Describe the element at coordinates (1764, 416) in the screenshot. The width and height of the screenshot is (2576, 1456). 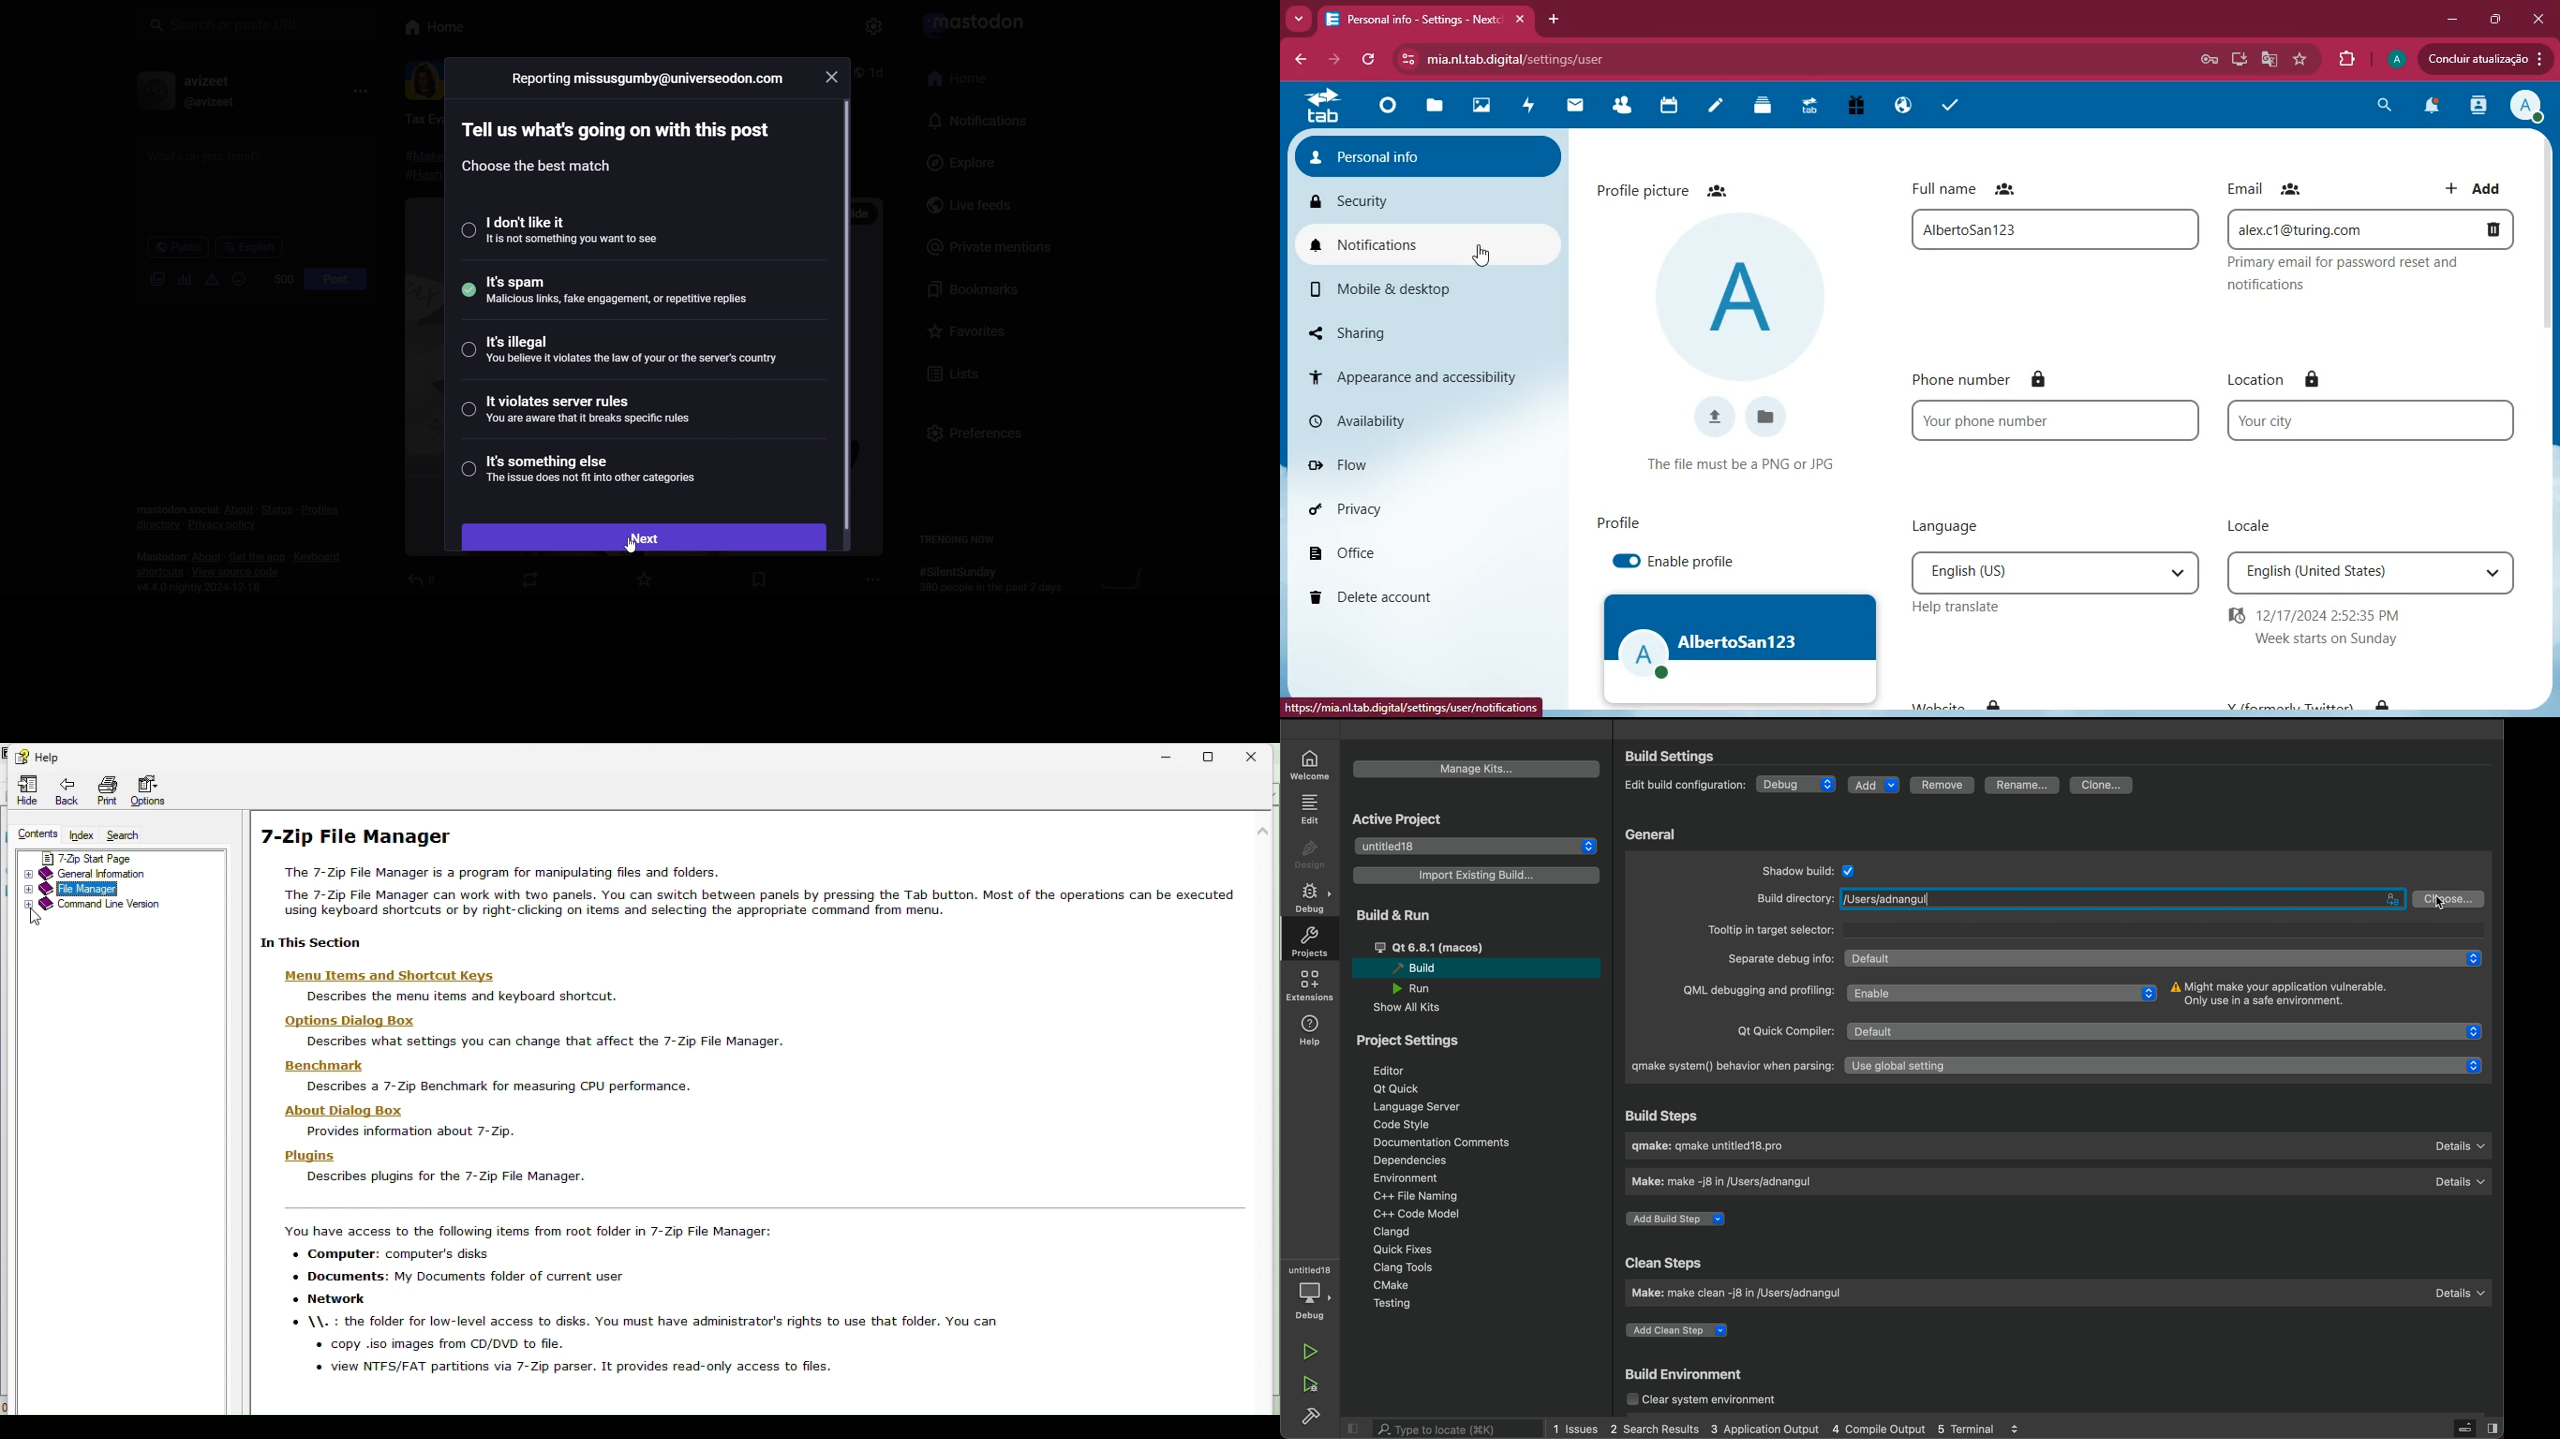
I see `files` at that location.